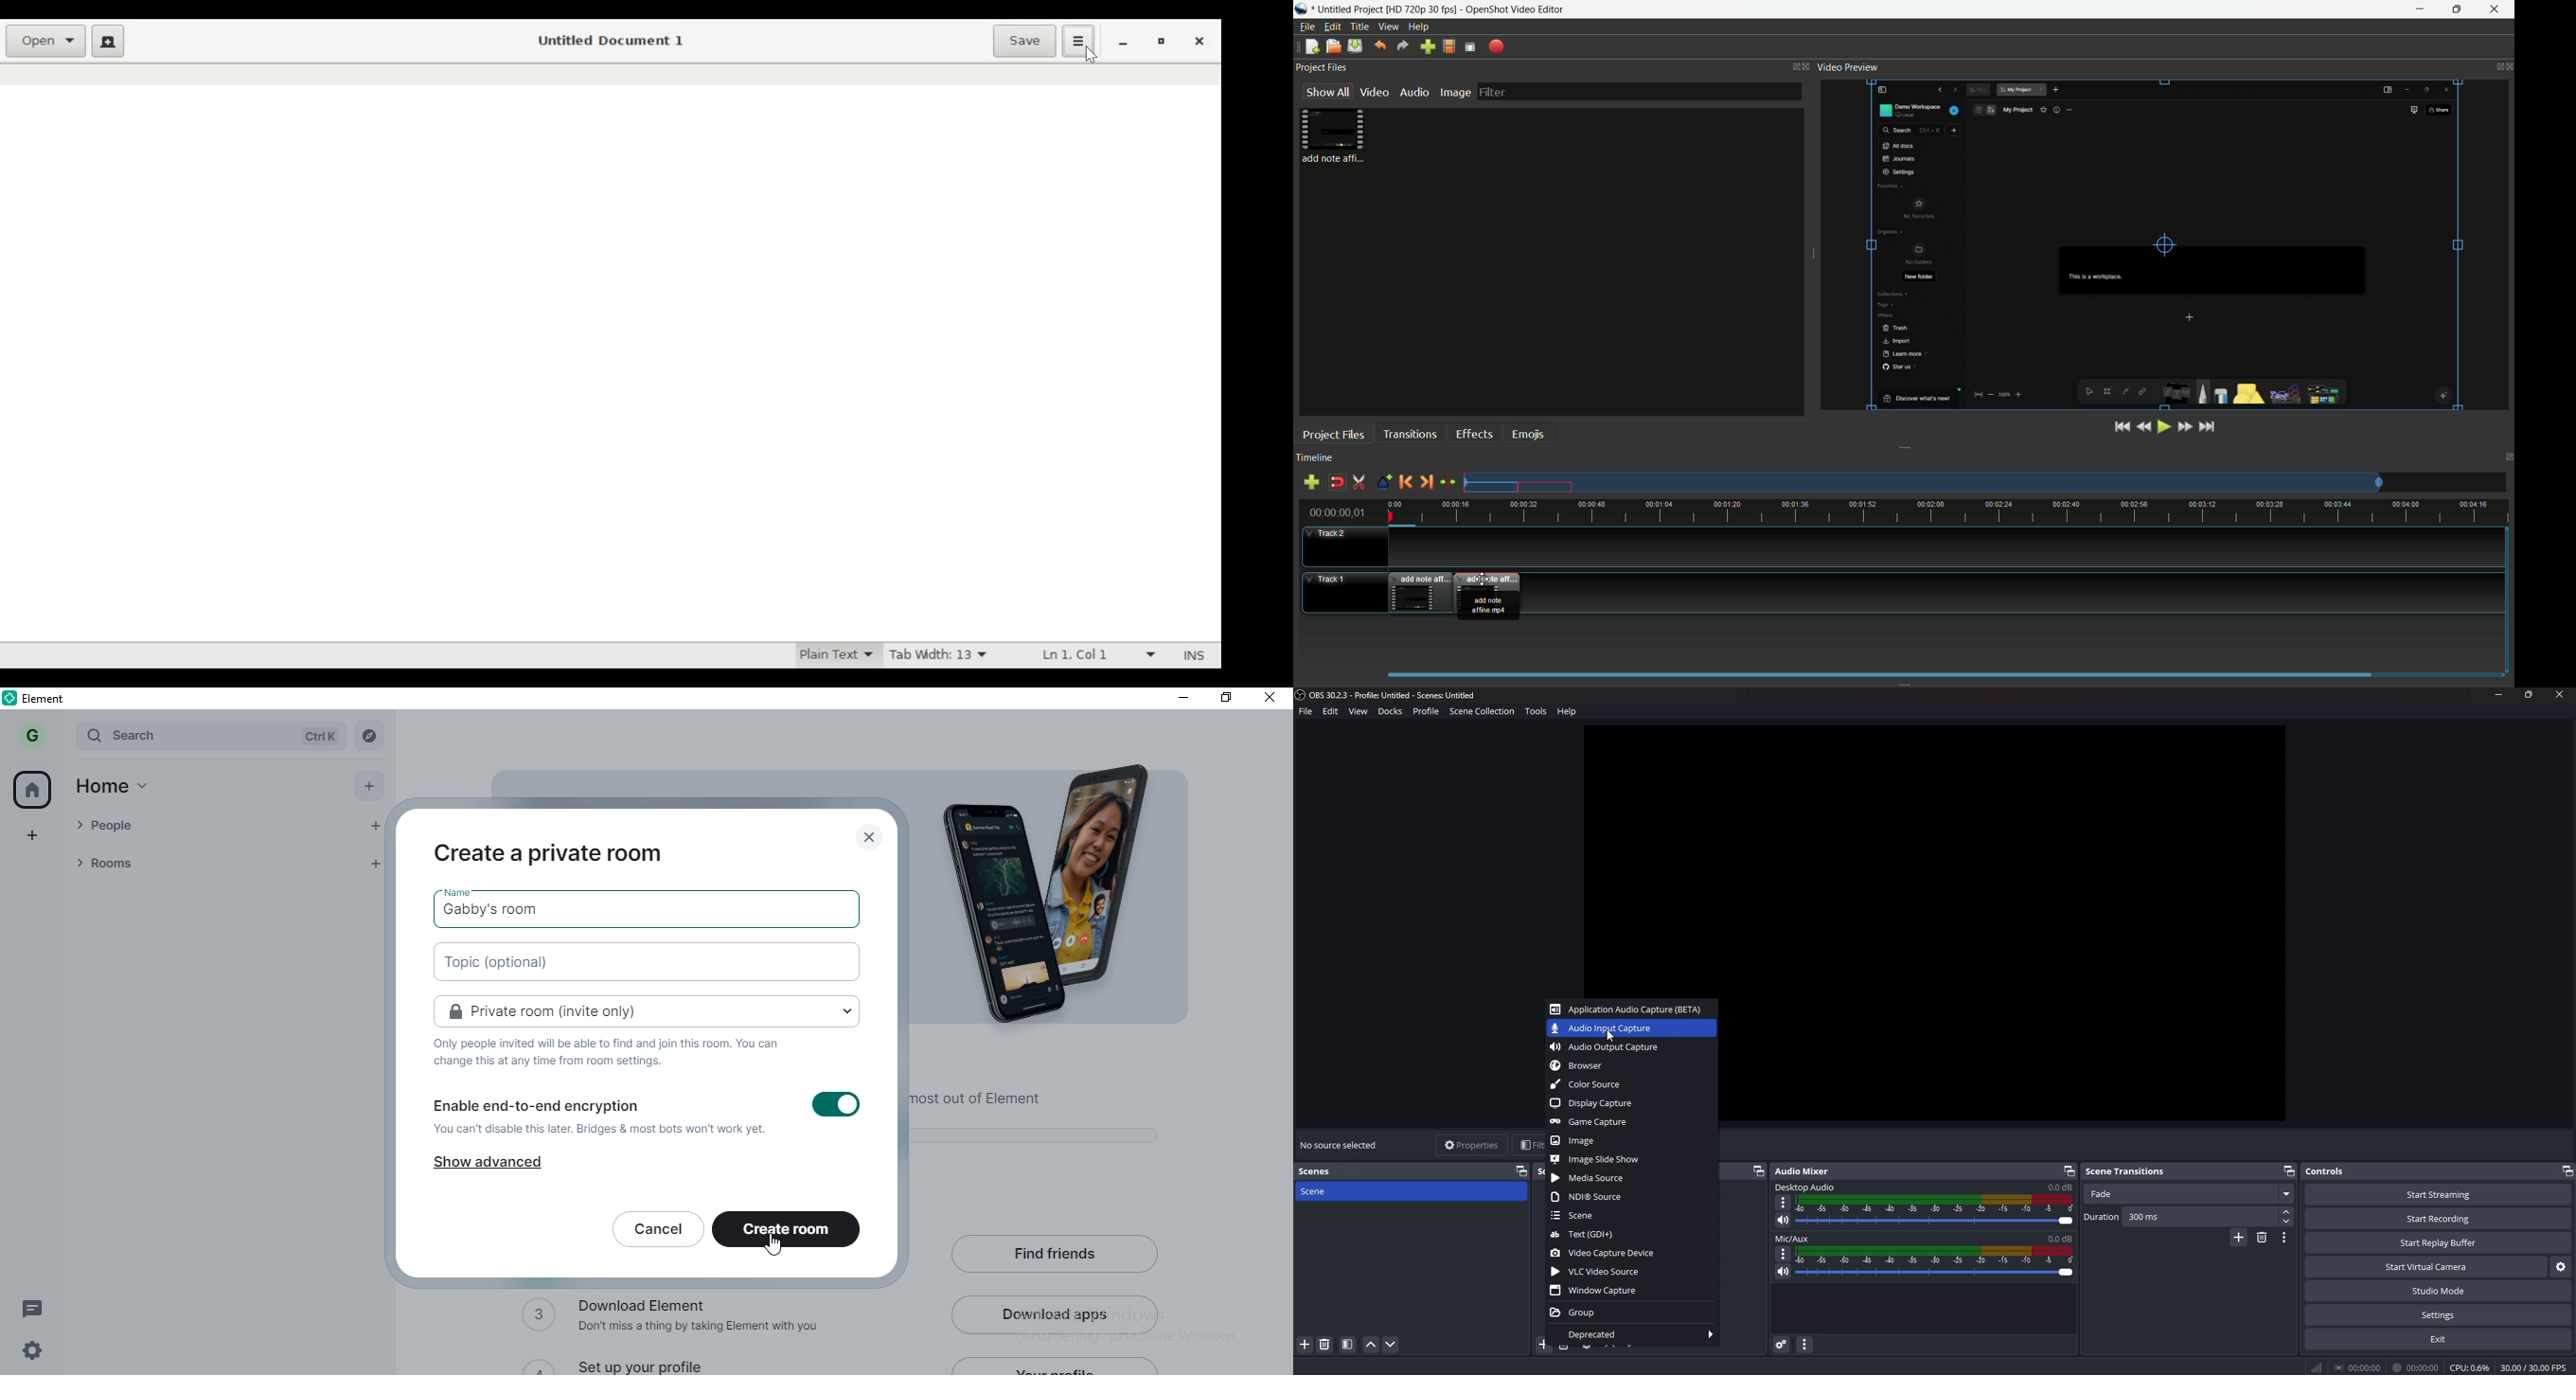 The width and height of the screenshot is (2576, 1400). Describe the element at coordinates (381, 866) in the screenshot. I see `add room` at that location.